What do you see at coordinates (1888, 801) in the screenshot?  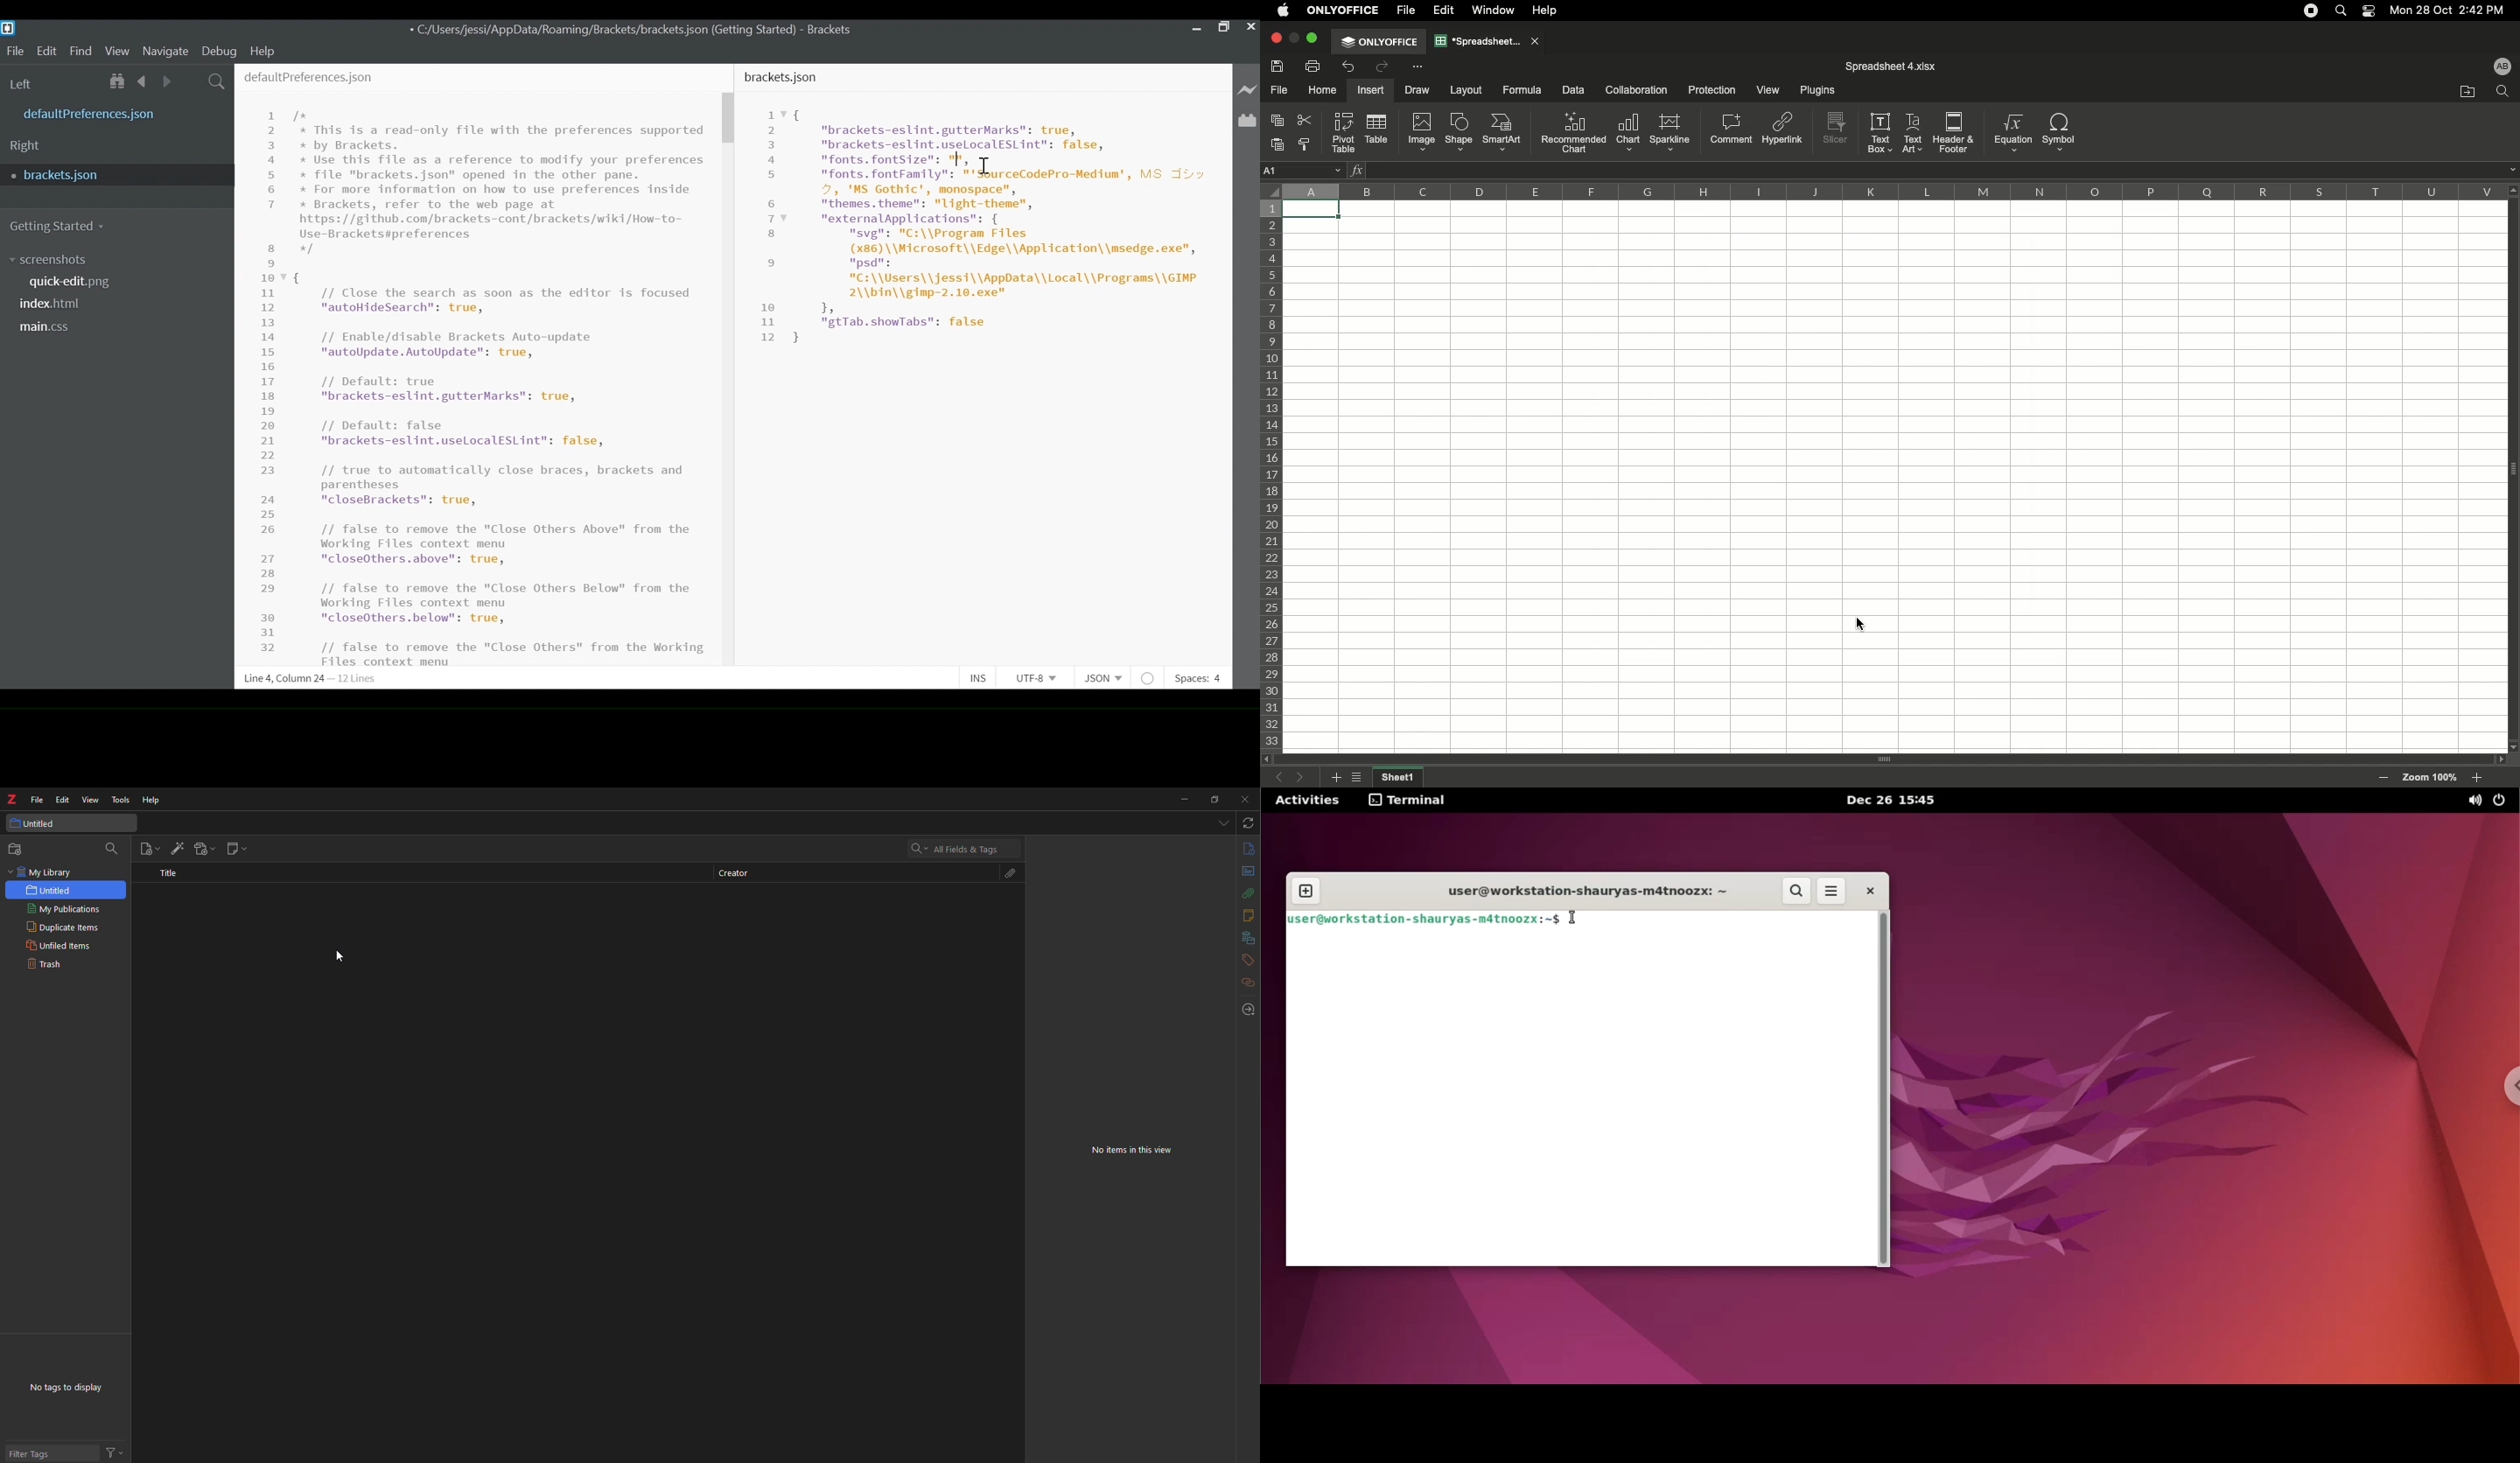 I see `Dec 26 15:45` at bounding box center [1888, 801].